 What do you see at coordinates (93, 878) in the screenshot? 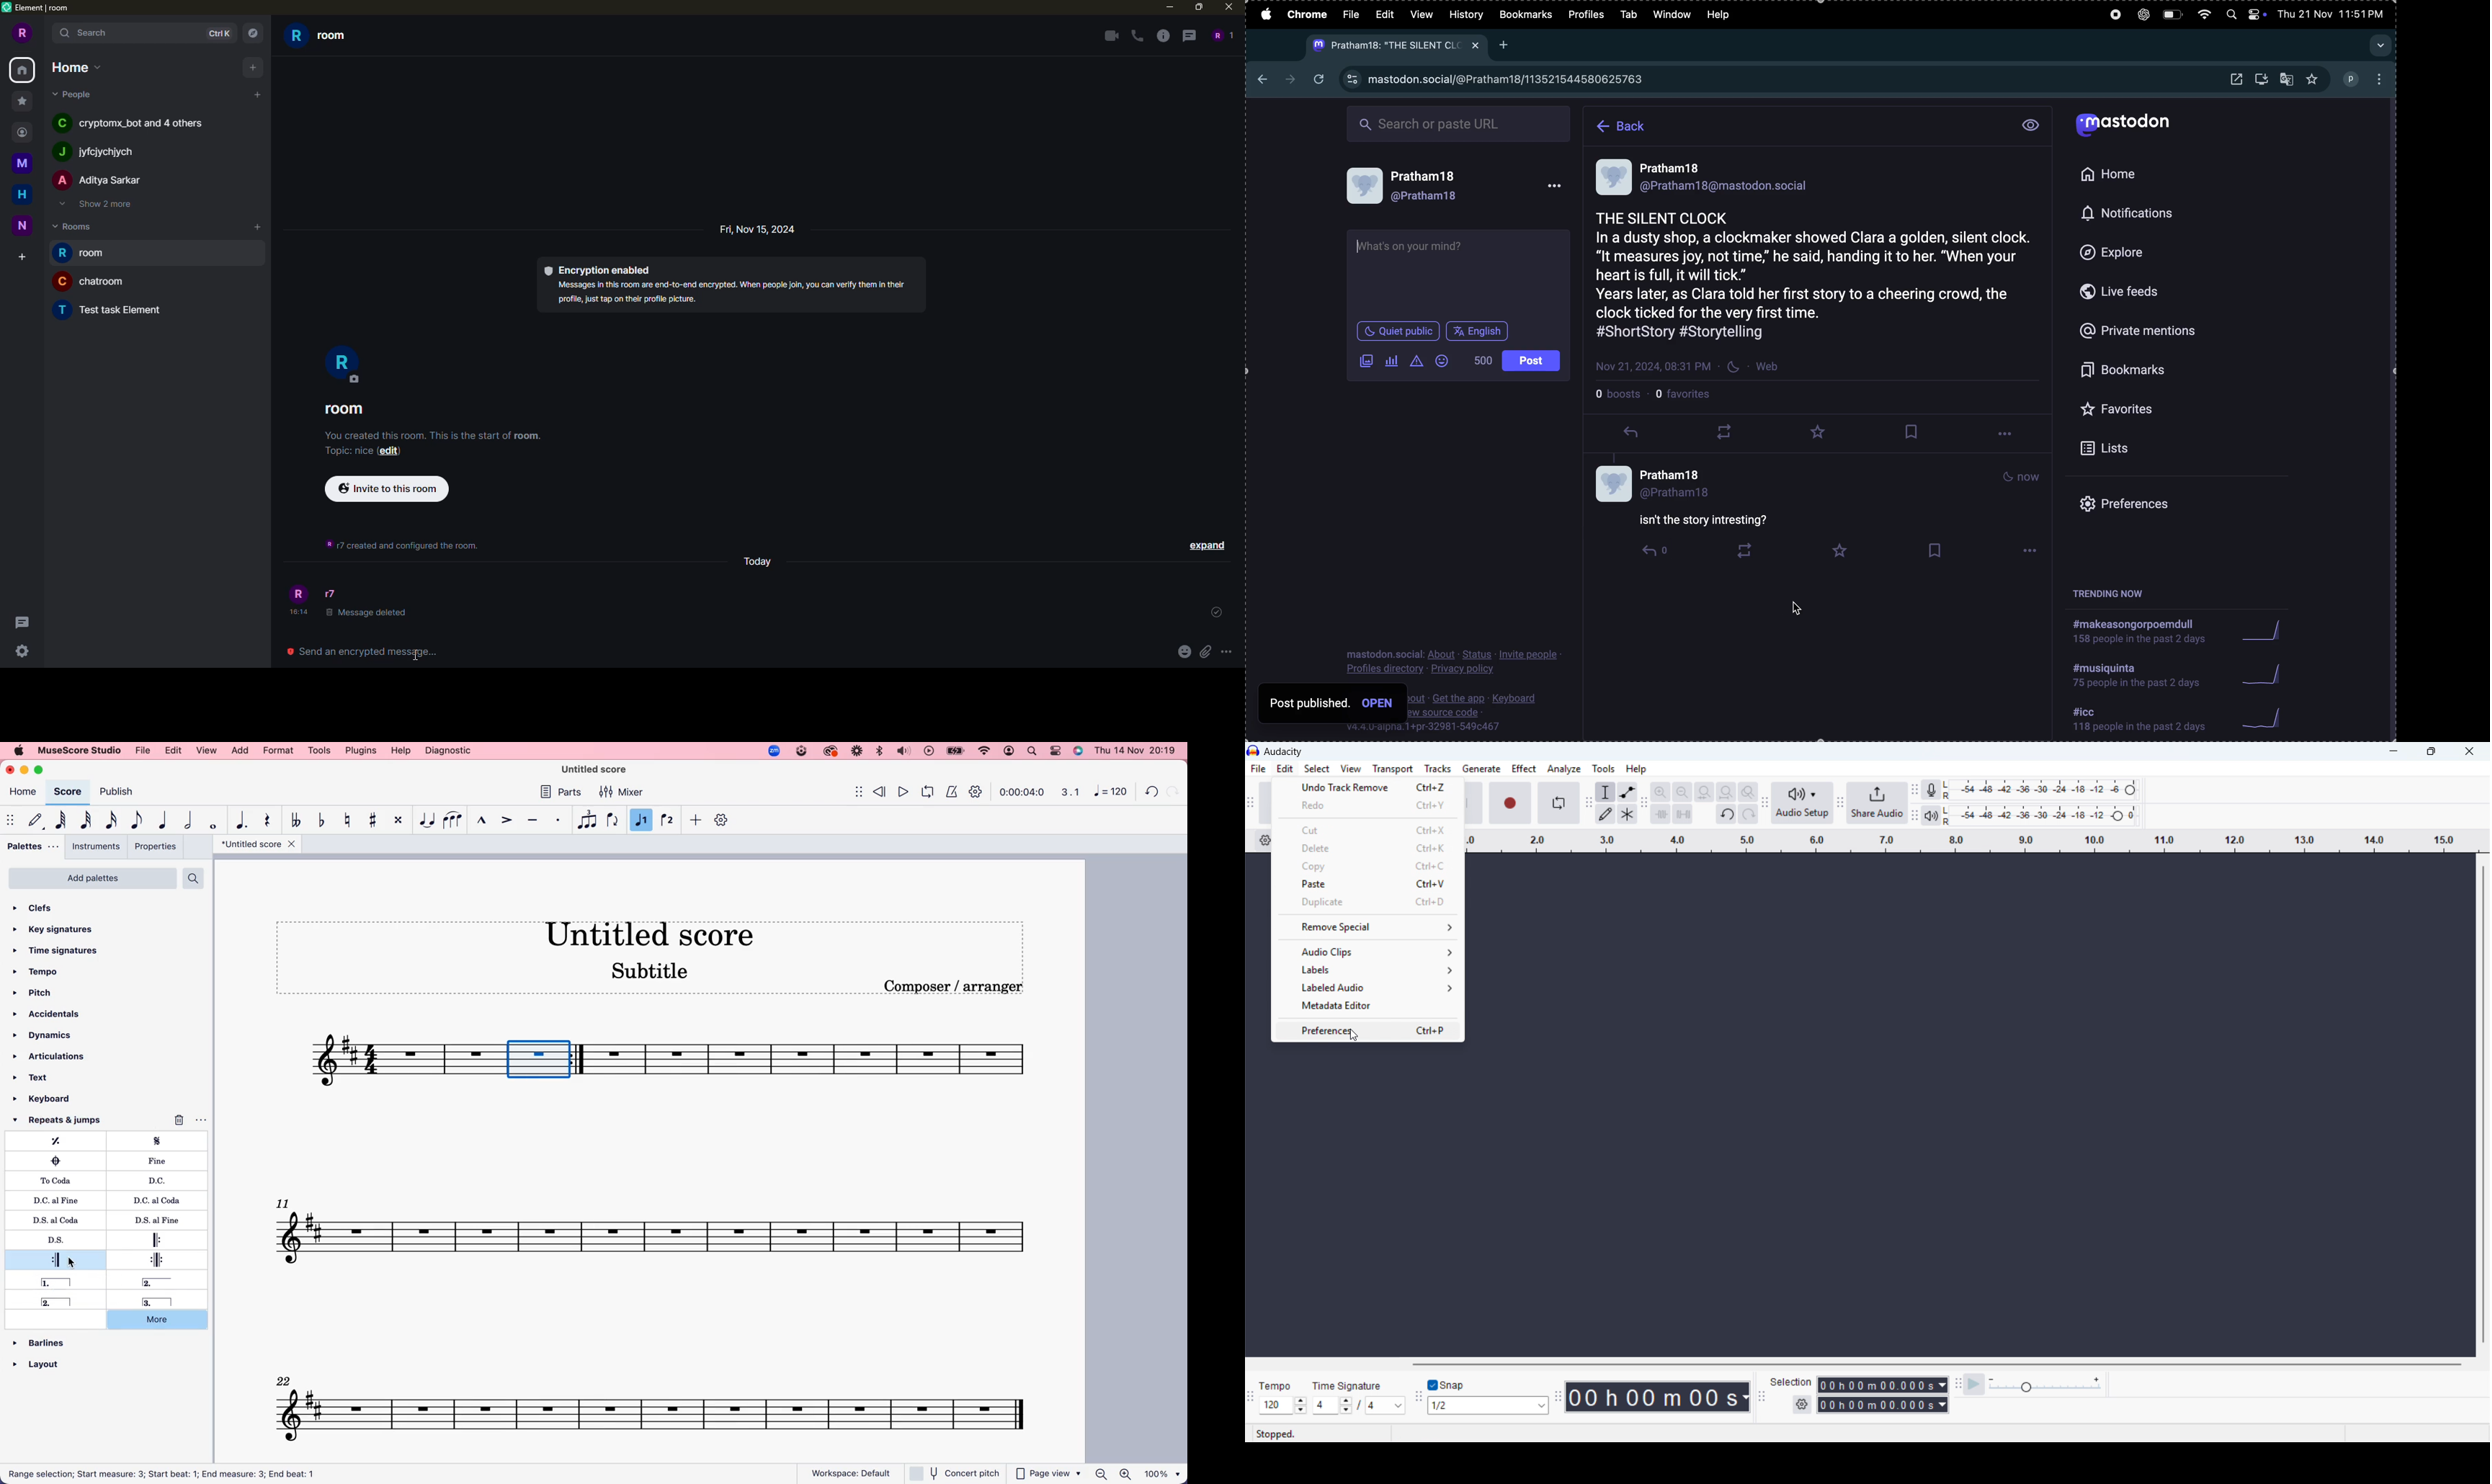
I see `add pallets` at bounding box center [93, 878].